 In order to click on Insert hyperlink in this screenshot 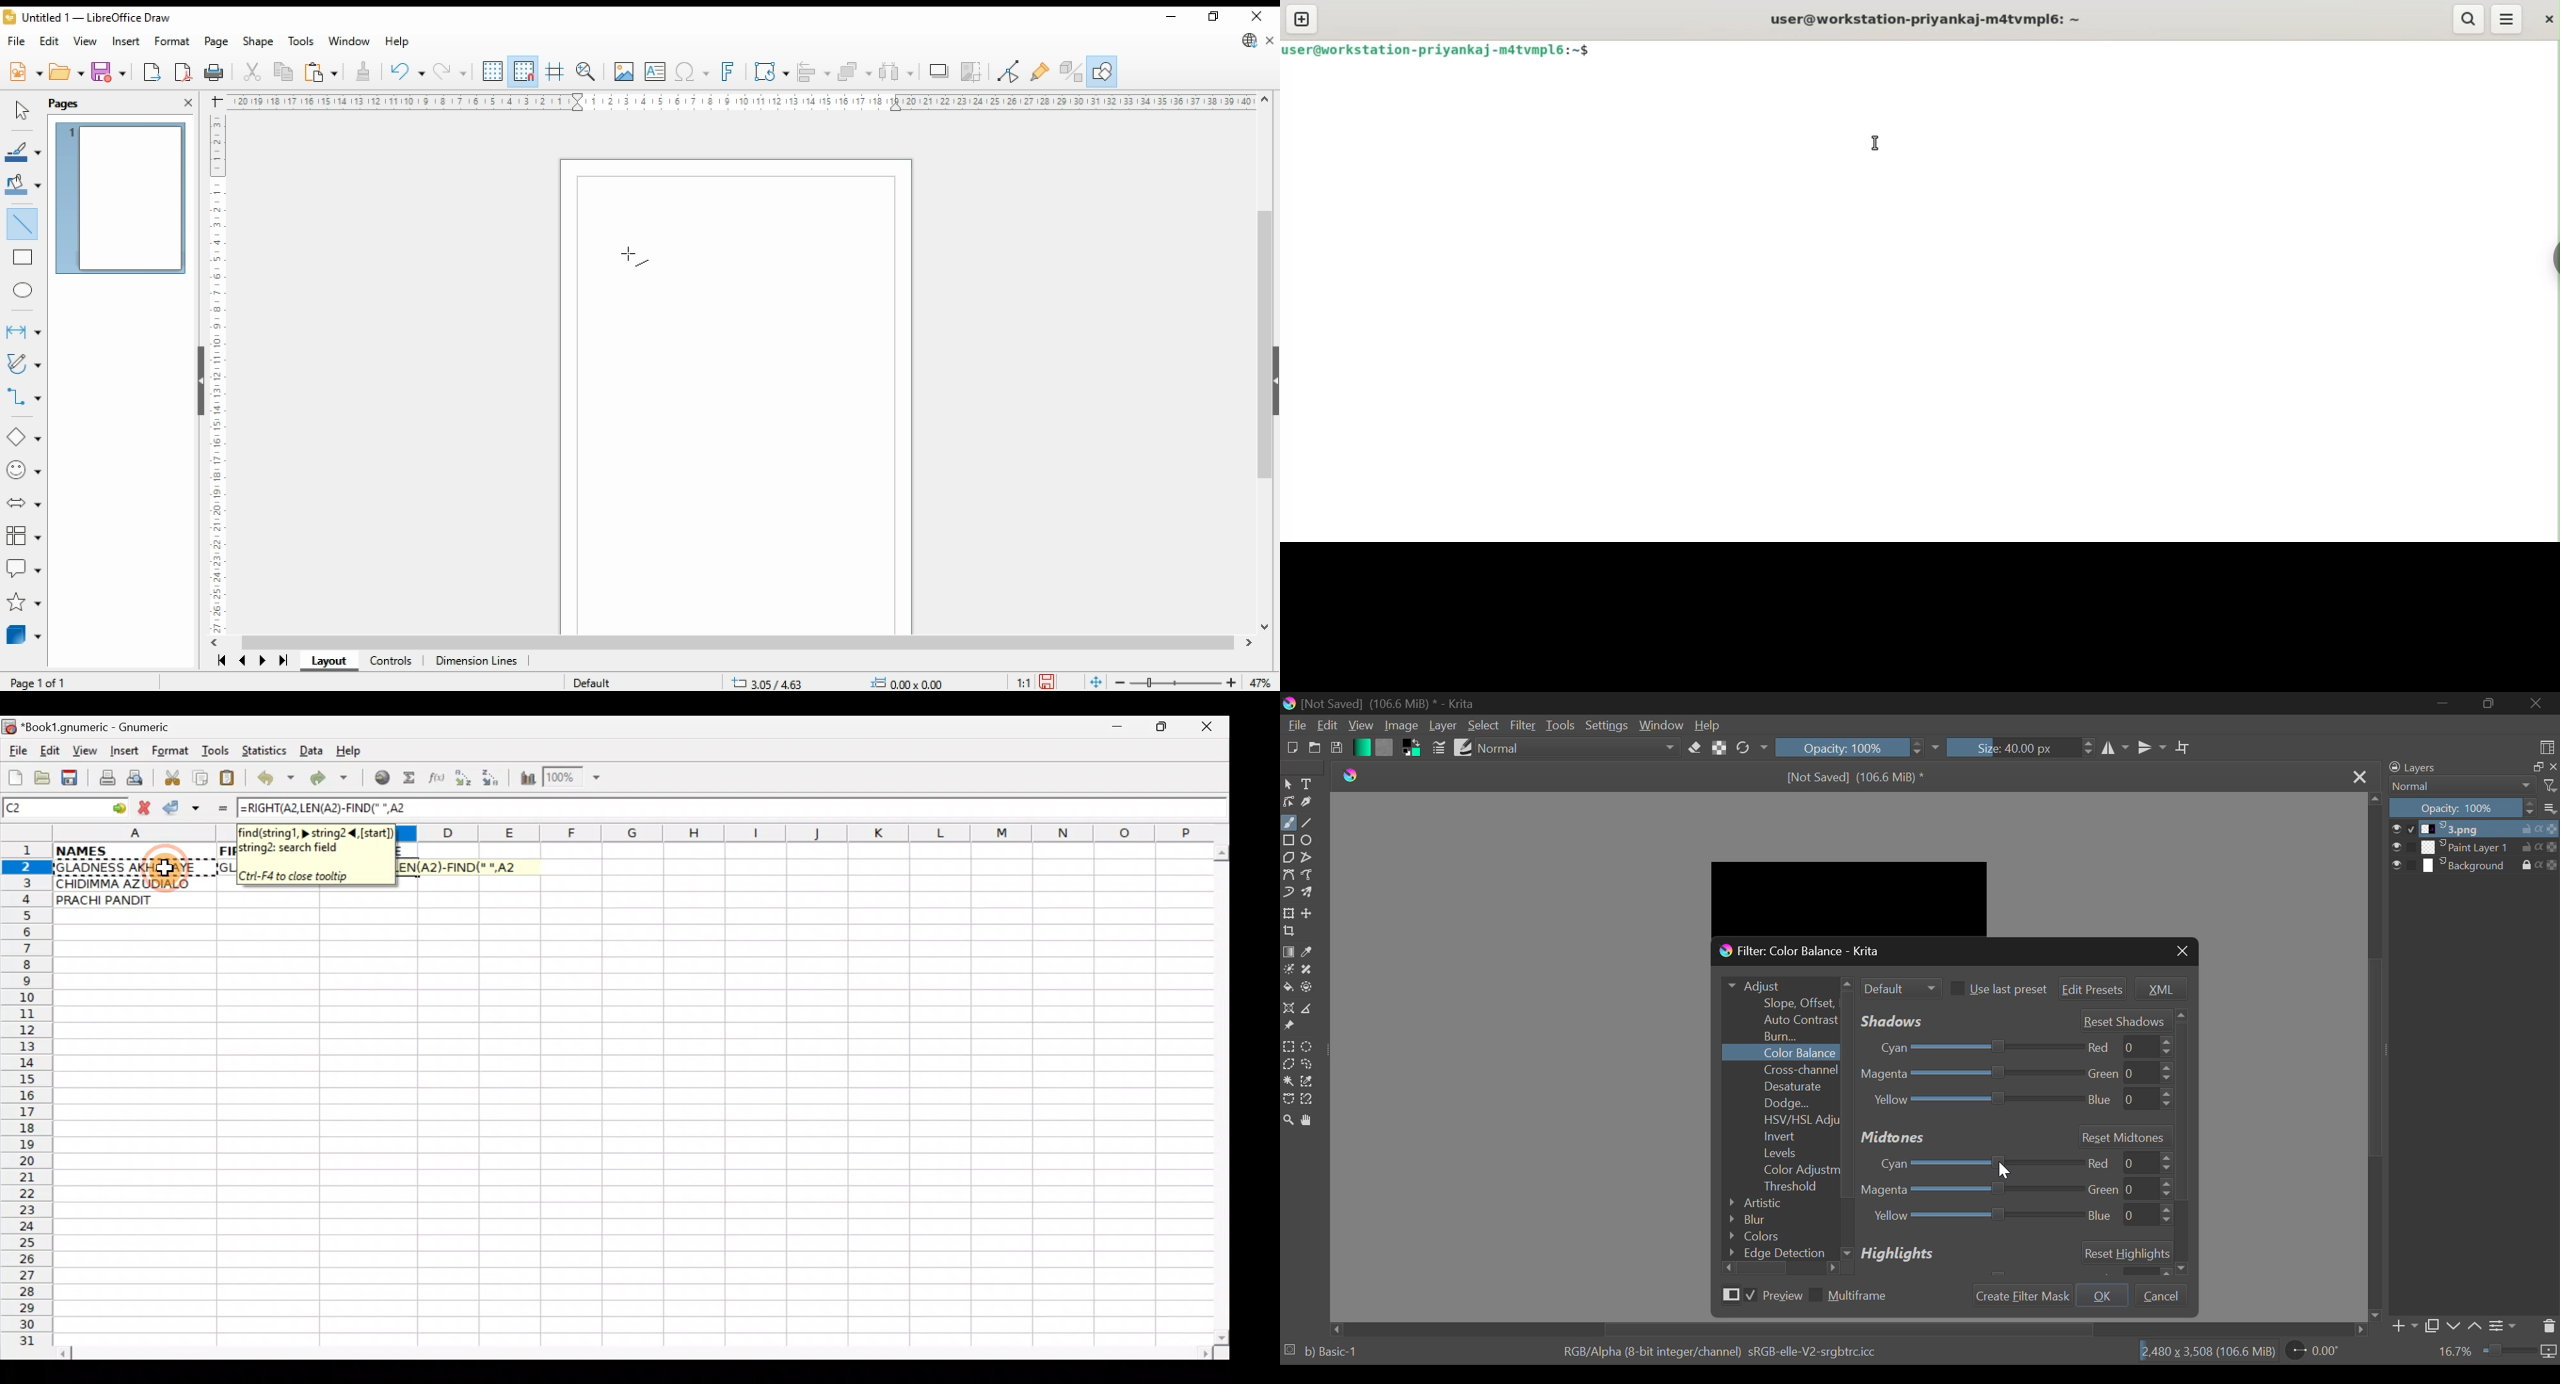, I will do `click(380, 778)`.